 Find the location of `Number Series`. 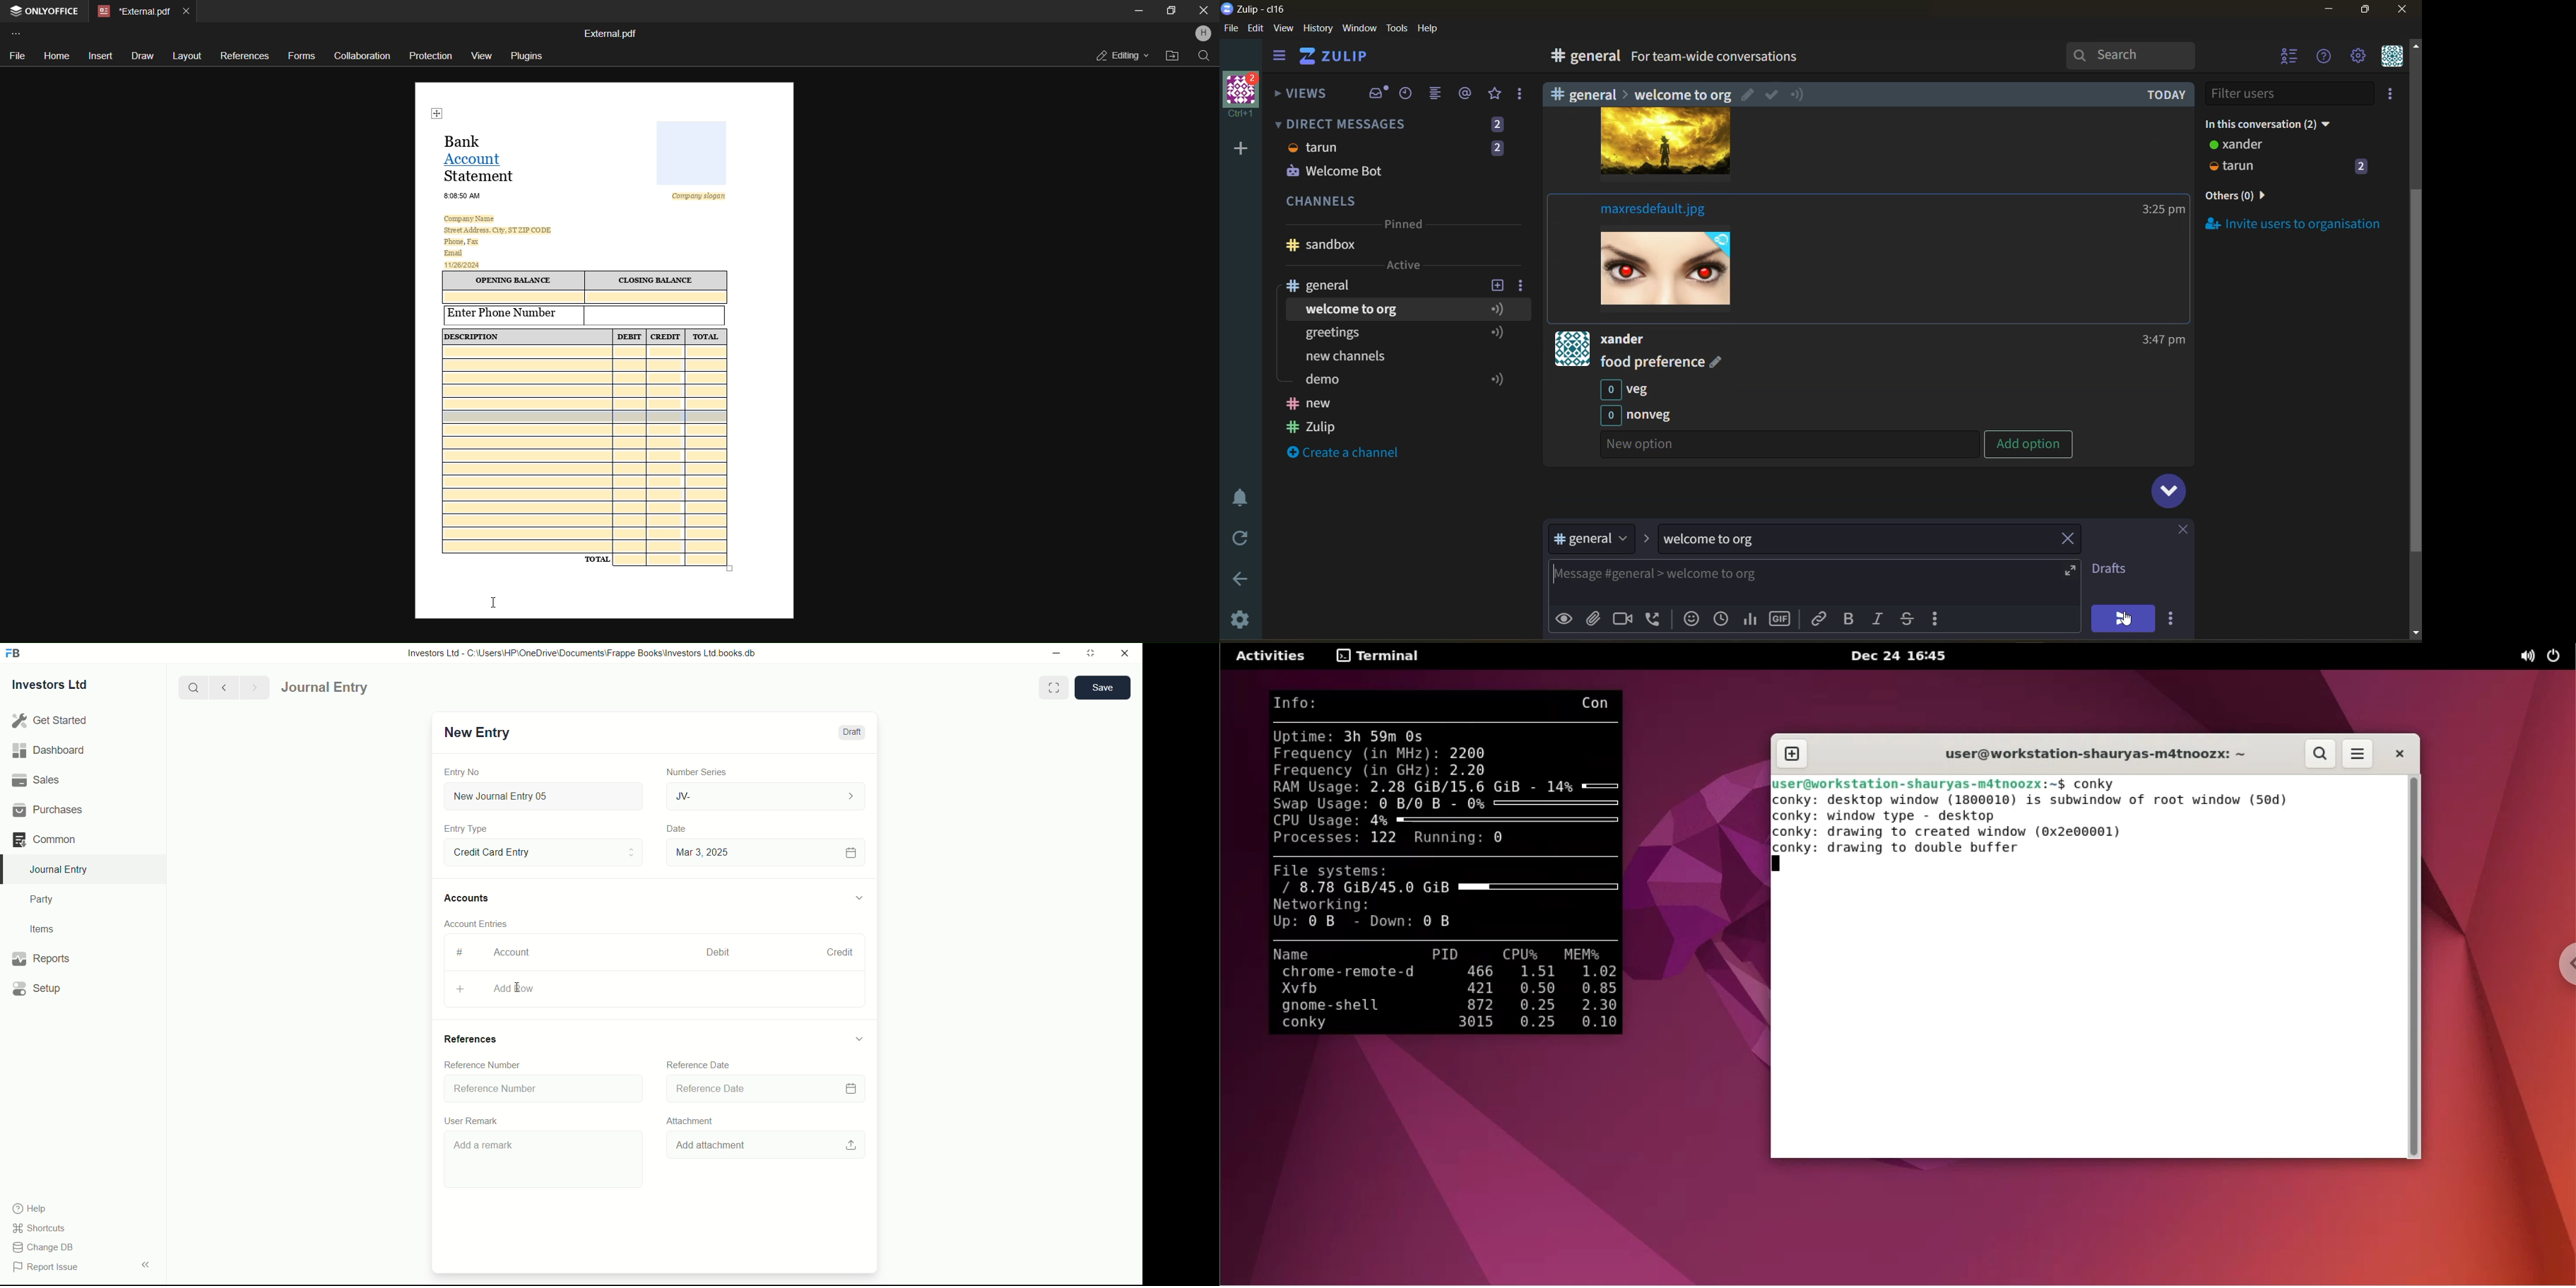

Number Series is located at coordinates (692, 771).